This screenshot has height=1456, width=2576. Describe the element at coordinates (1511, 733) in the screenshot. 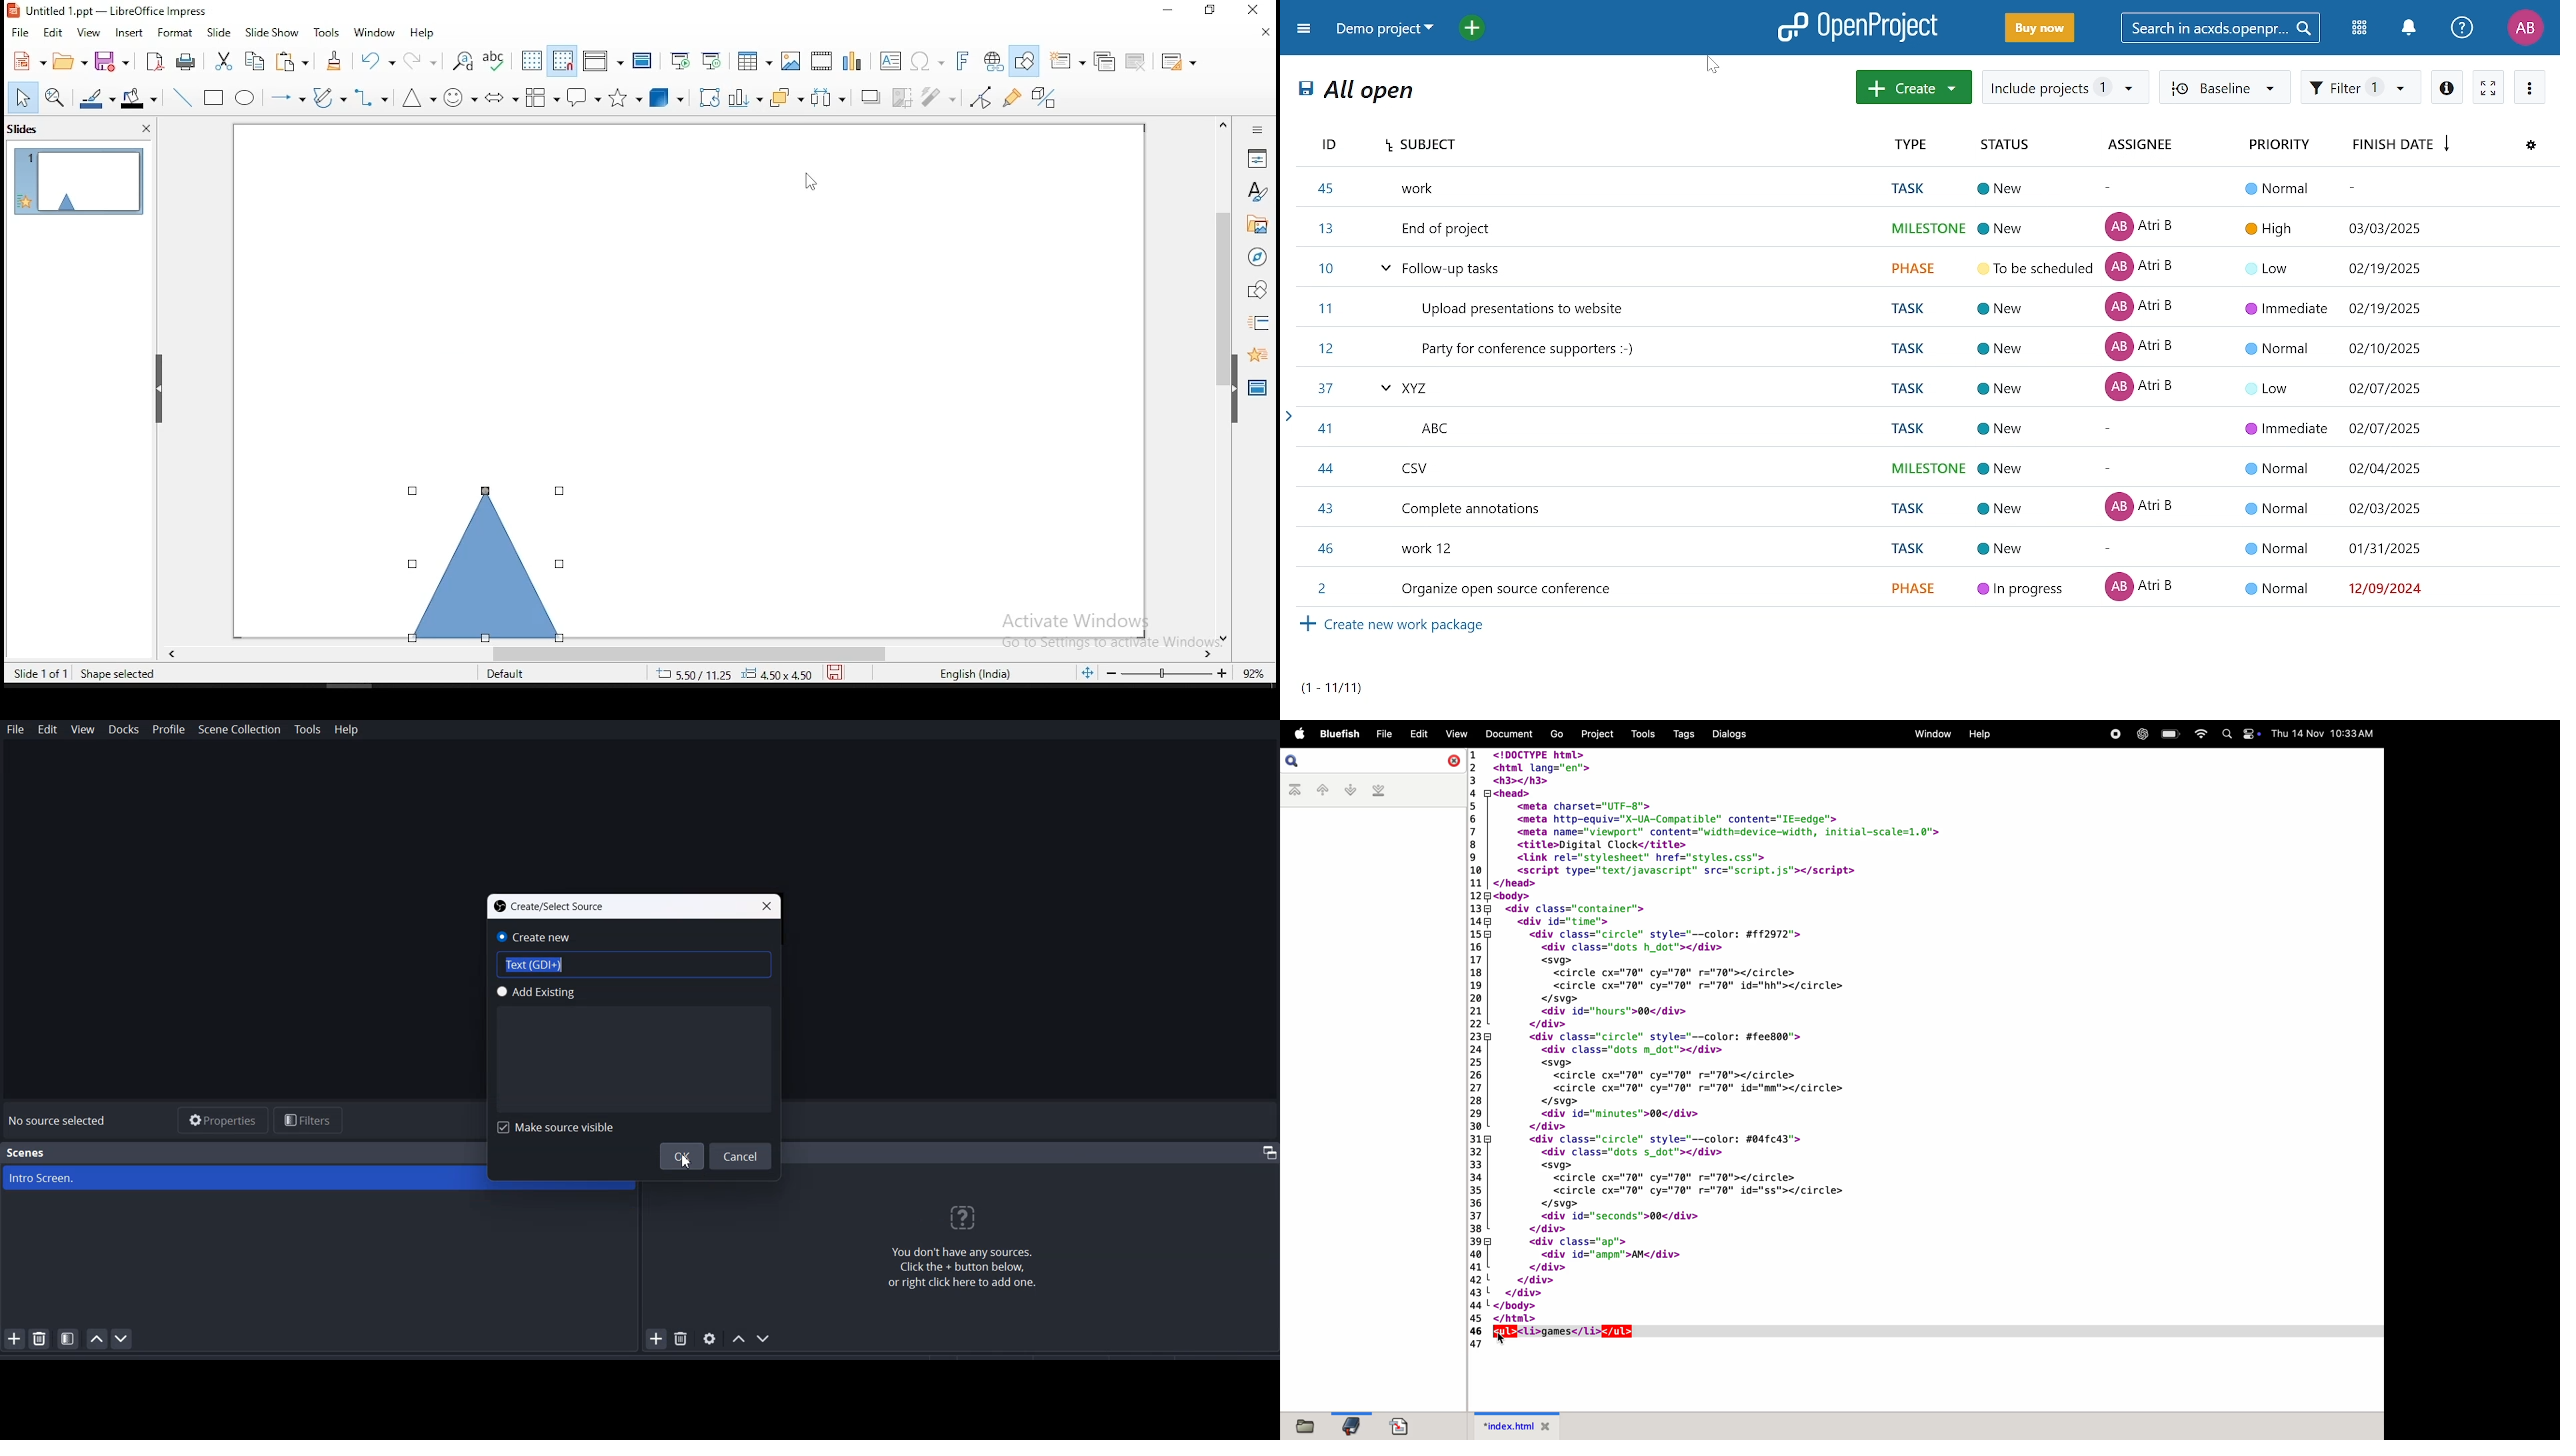

I see `Document` at that location.